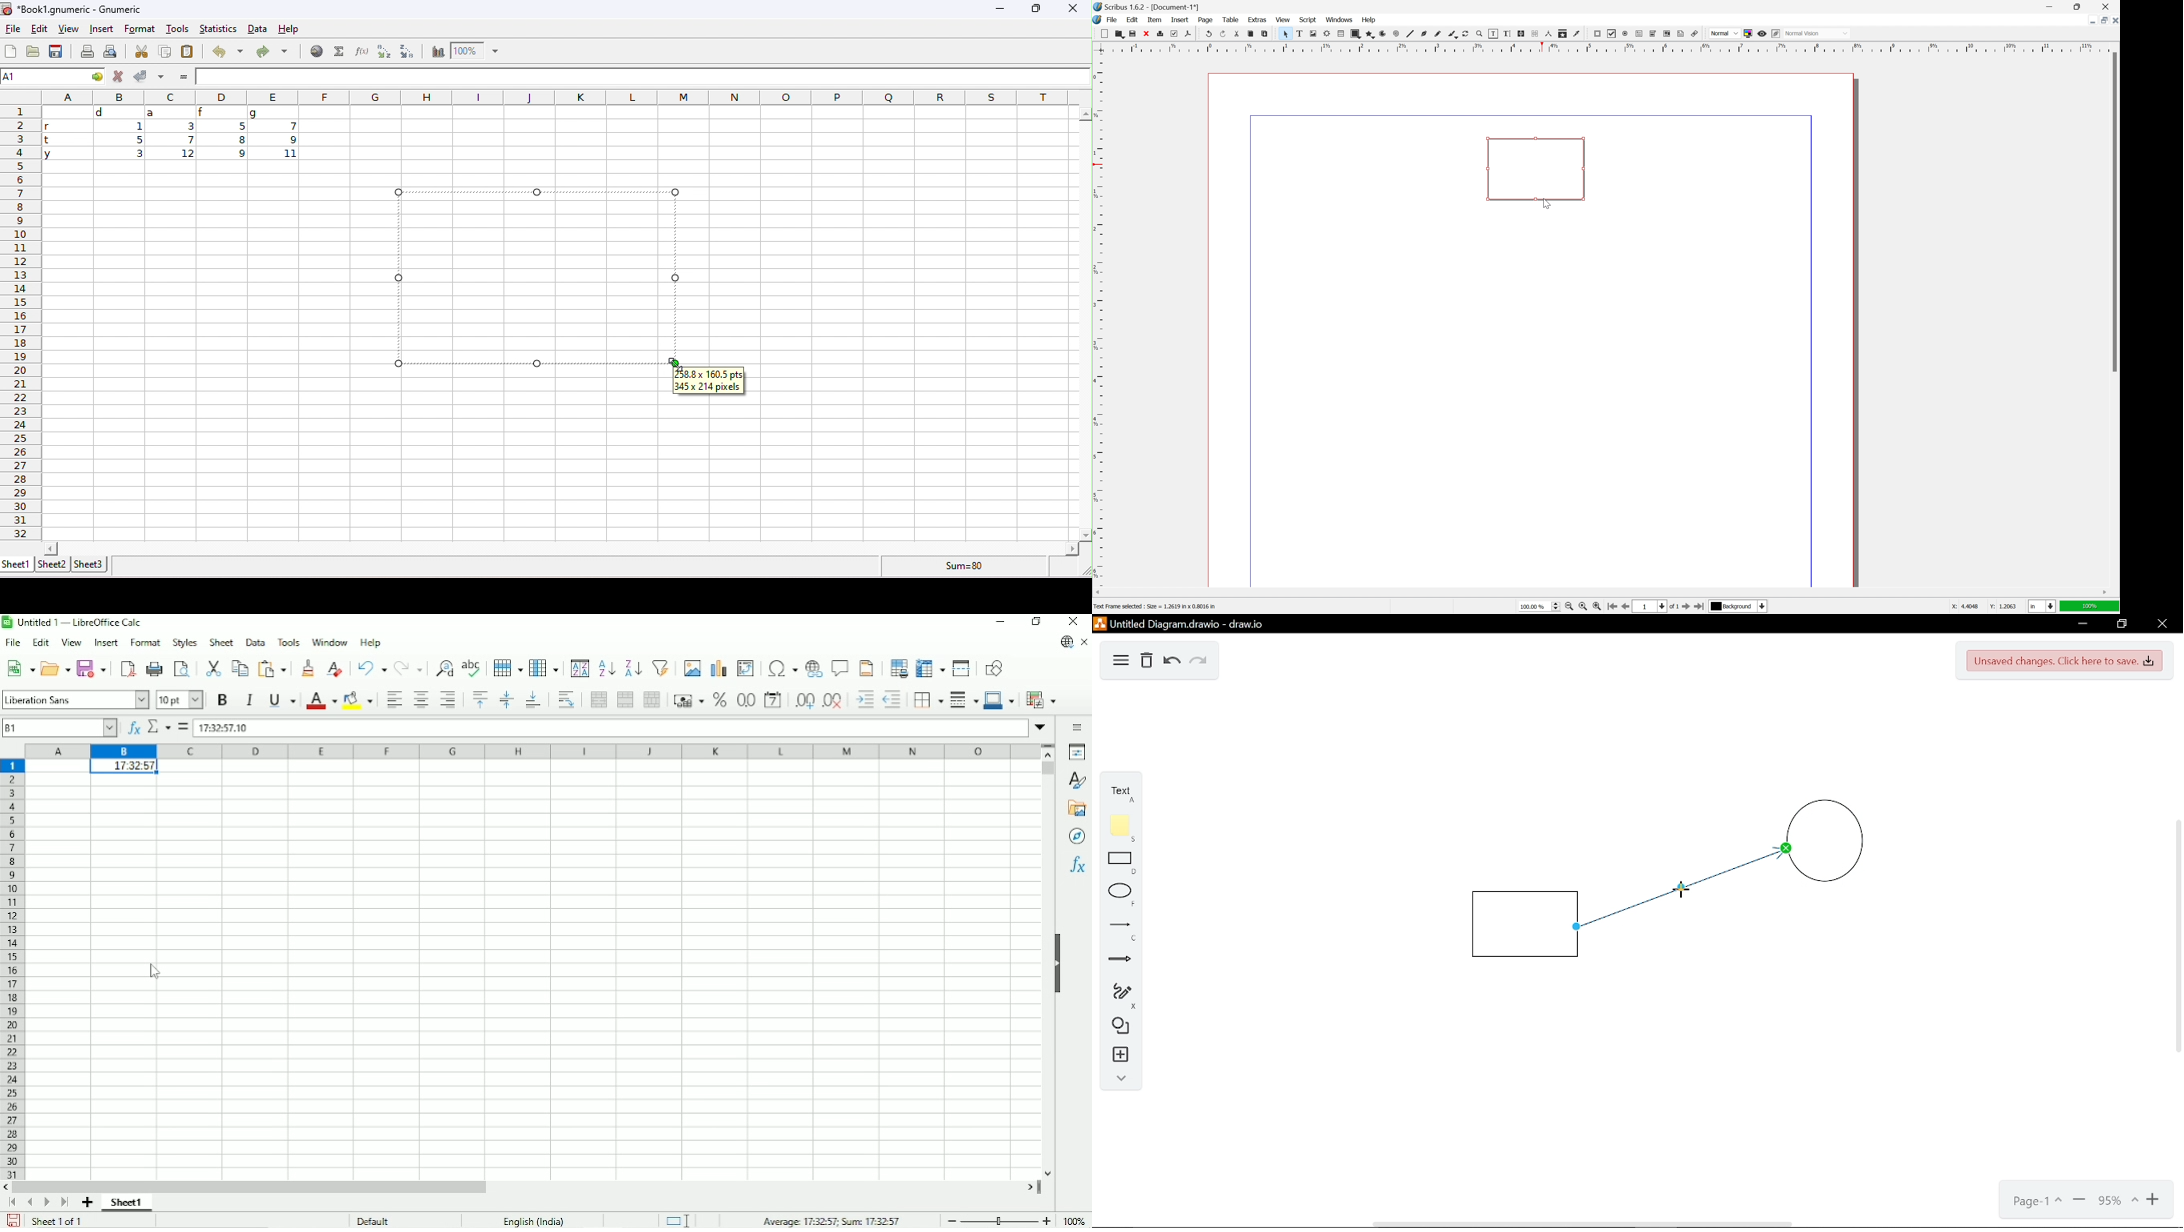 The height and width of the screenshot is (1232, 2184). Describe the element at coordinates (714, 382) in the screenshot. I see `258.8x160.5pts 345x214pixels` at that location.